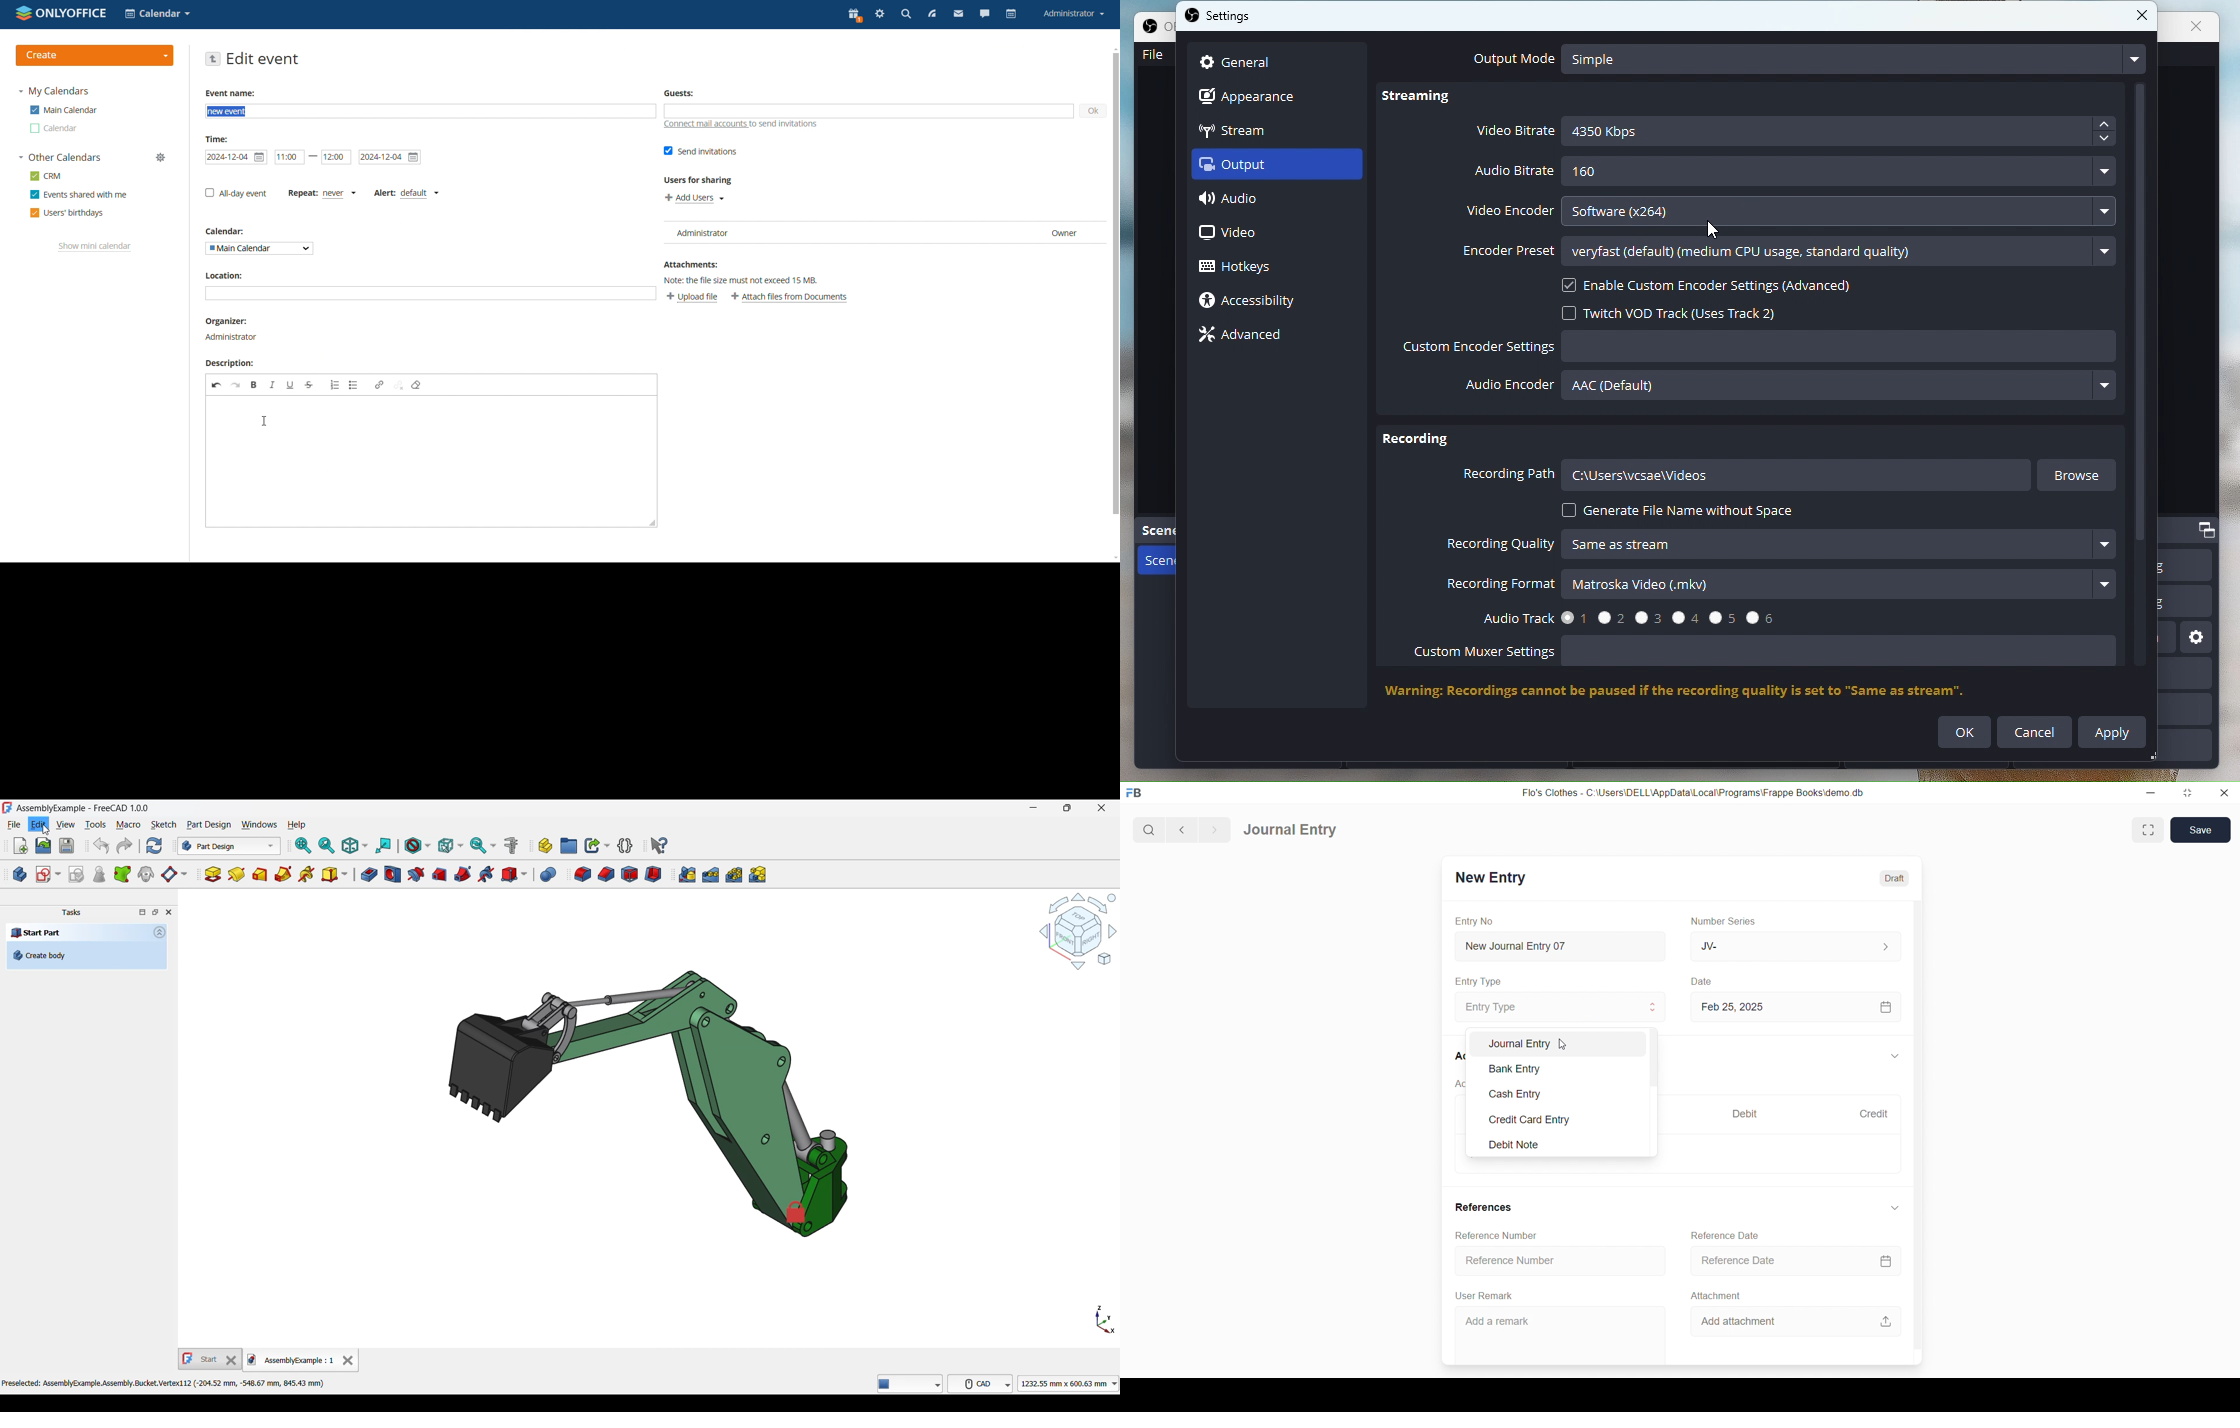 The image size is (2240, 1428). What do you see at coordinates (1495, 1236) in the screenshot?
I see `Reference Number` at bounding box center [1495, 1236].